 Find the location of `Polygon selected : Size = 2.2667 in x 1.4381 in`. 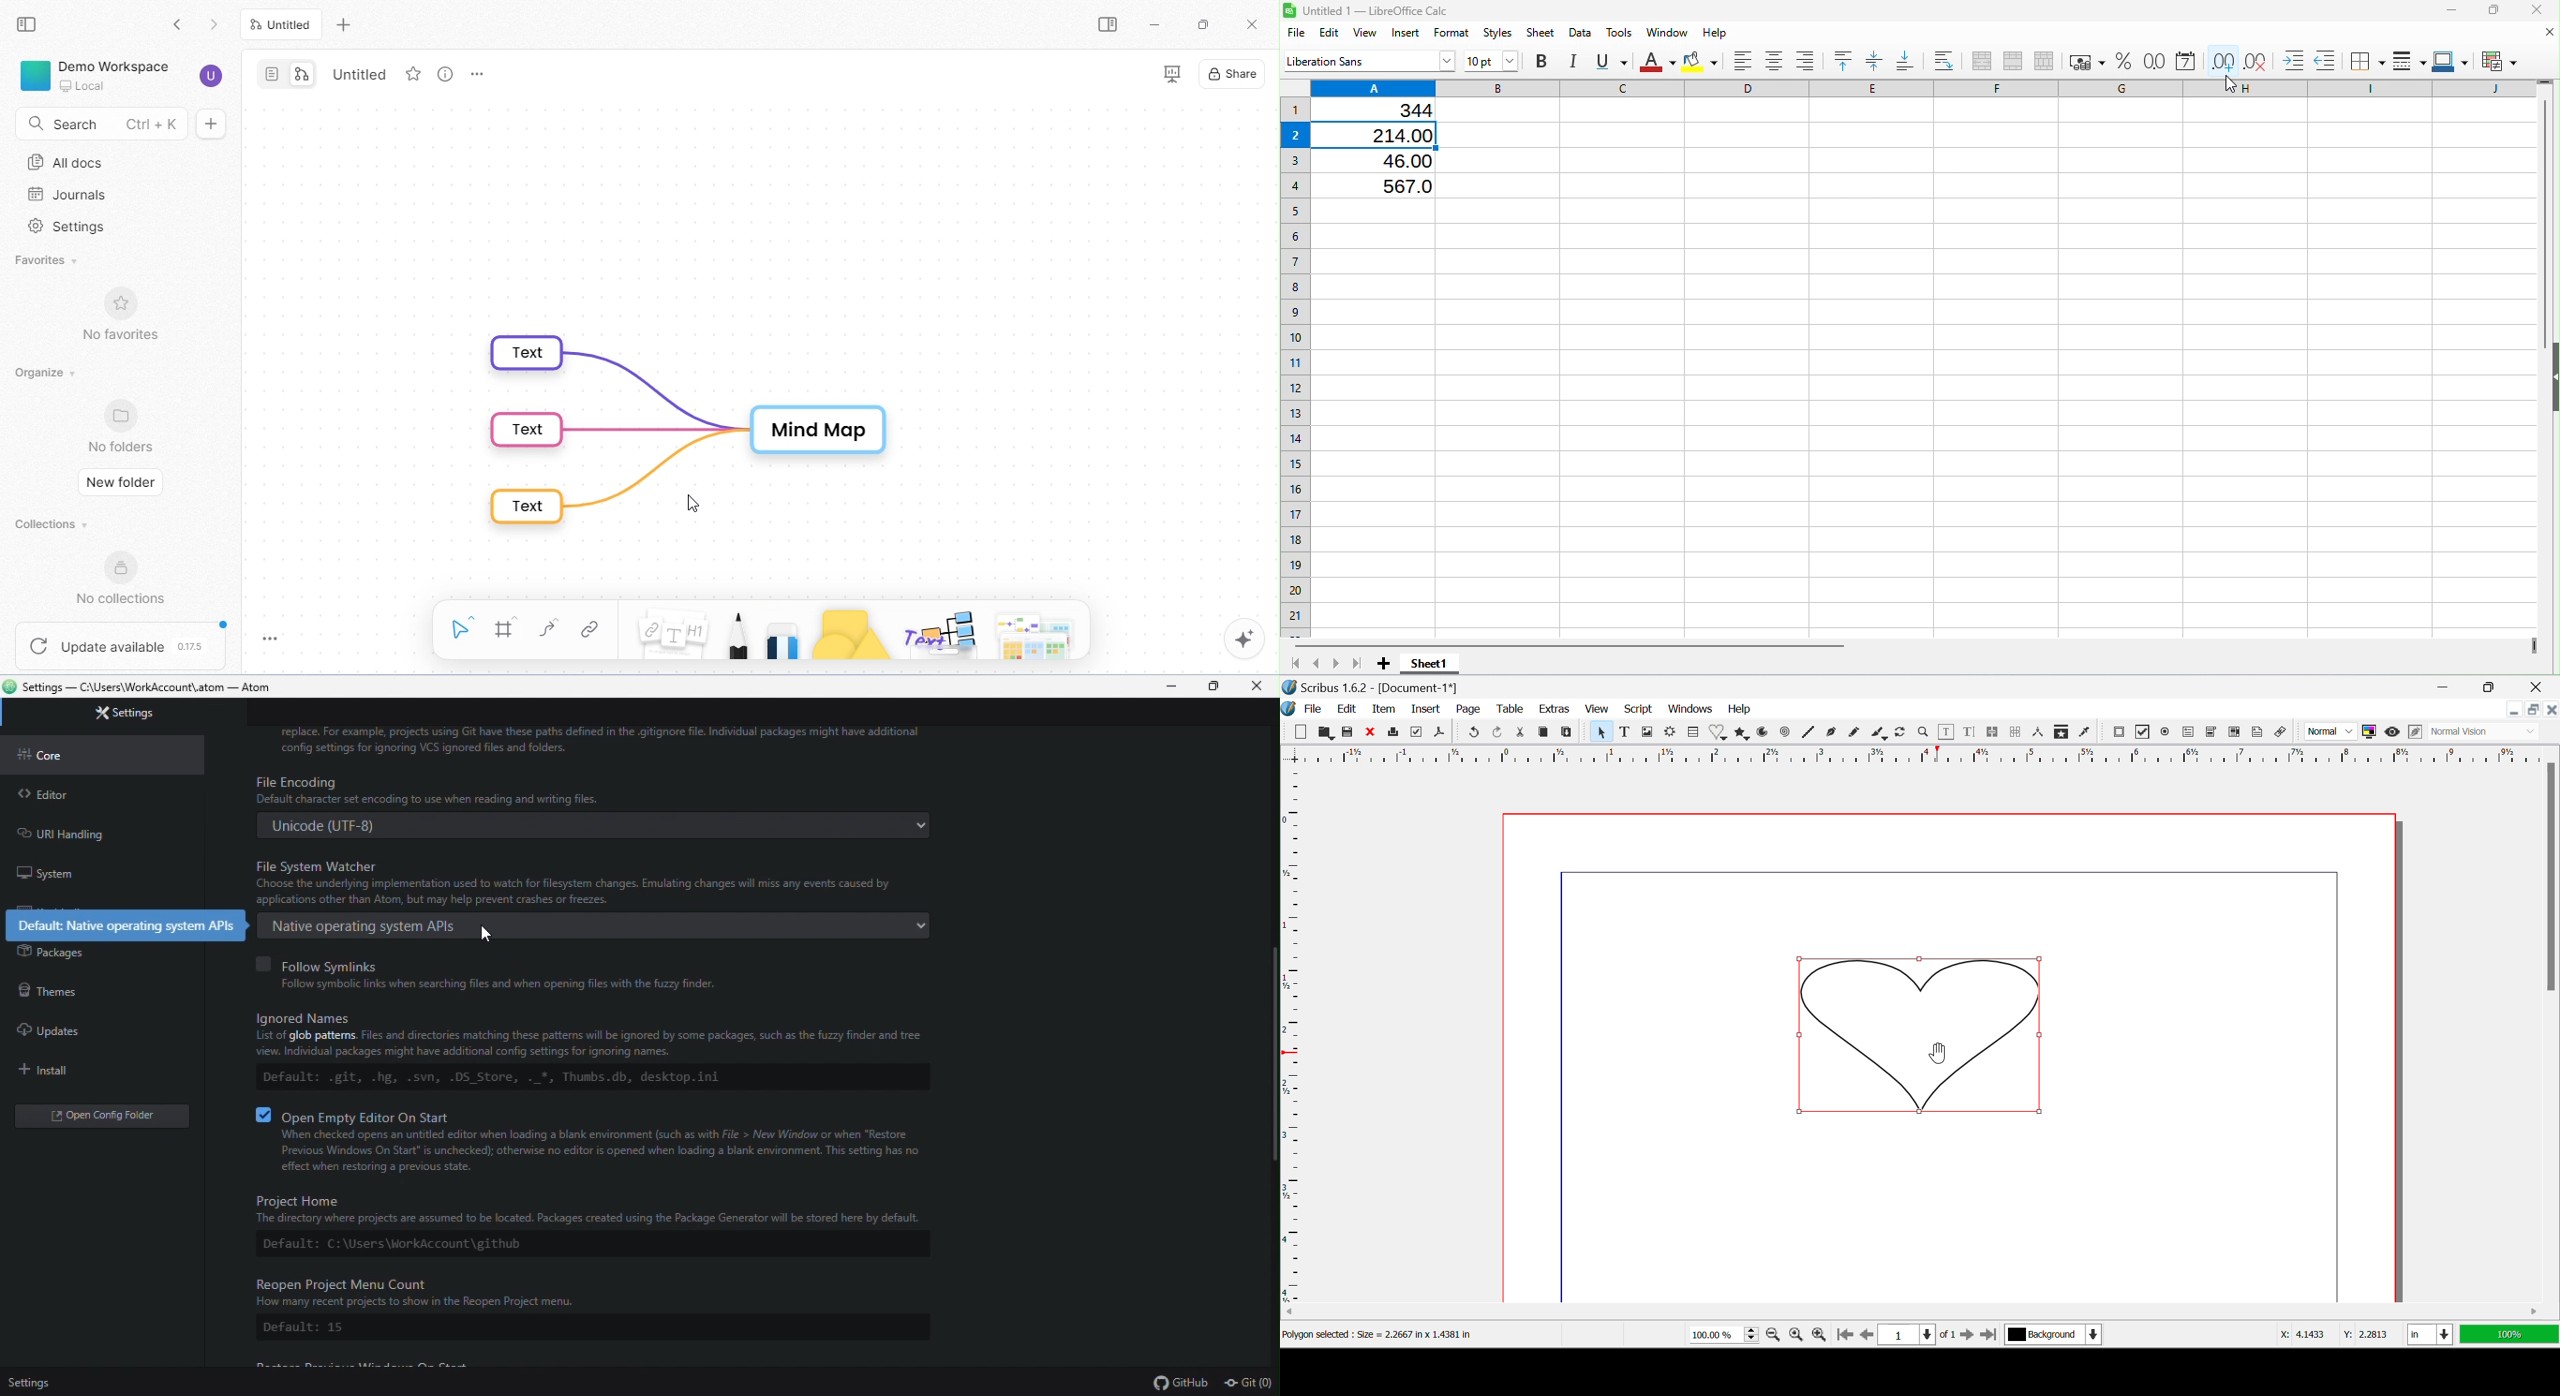

Polygon selected : Size = 2.2667 in x 1.4381 in is located at coordinates (1381, 1334).